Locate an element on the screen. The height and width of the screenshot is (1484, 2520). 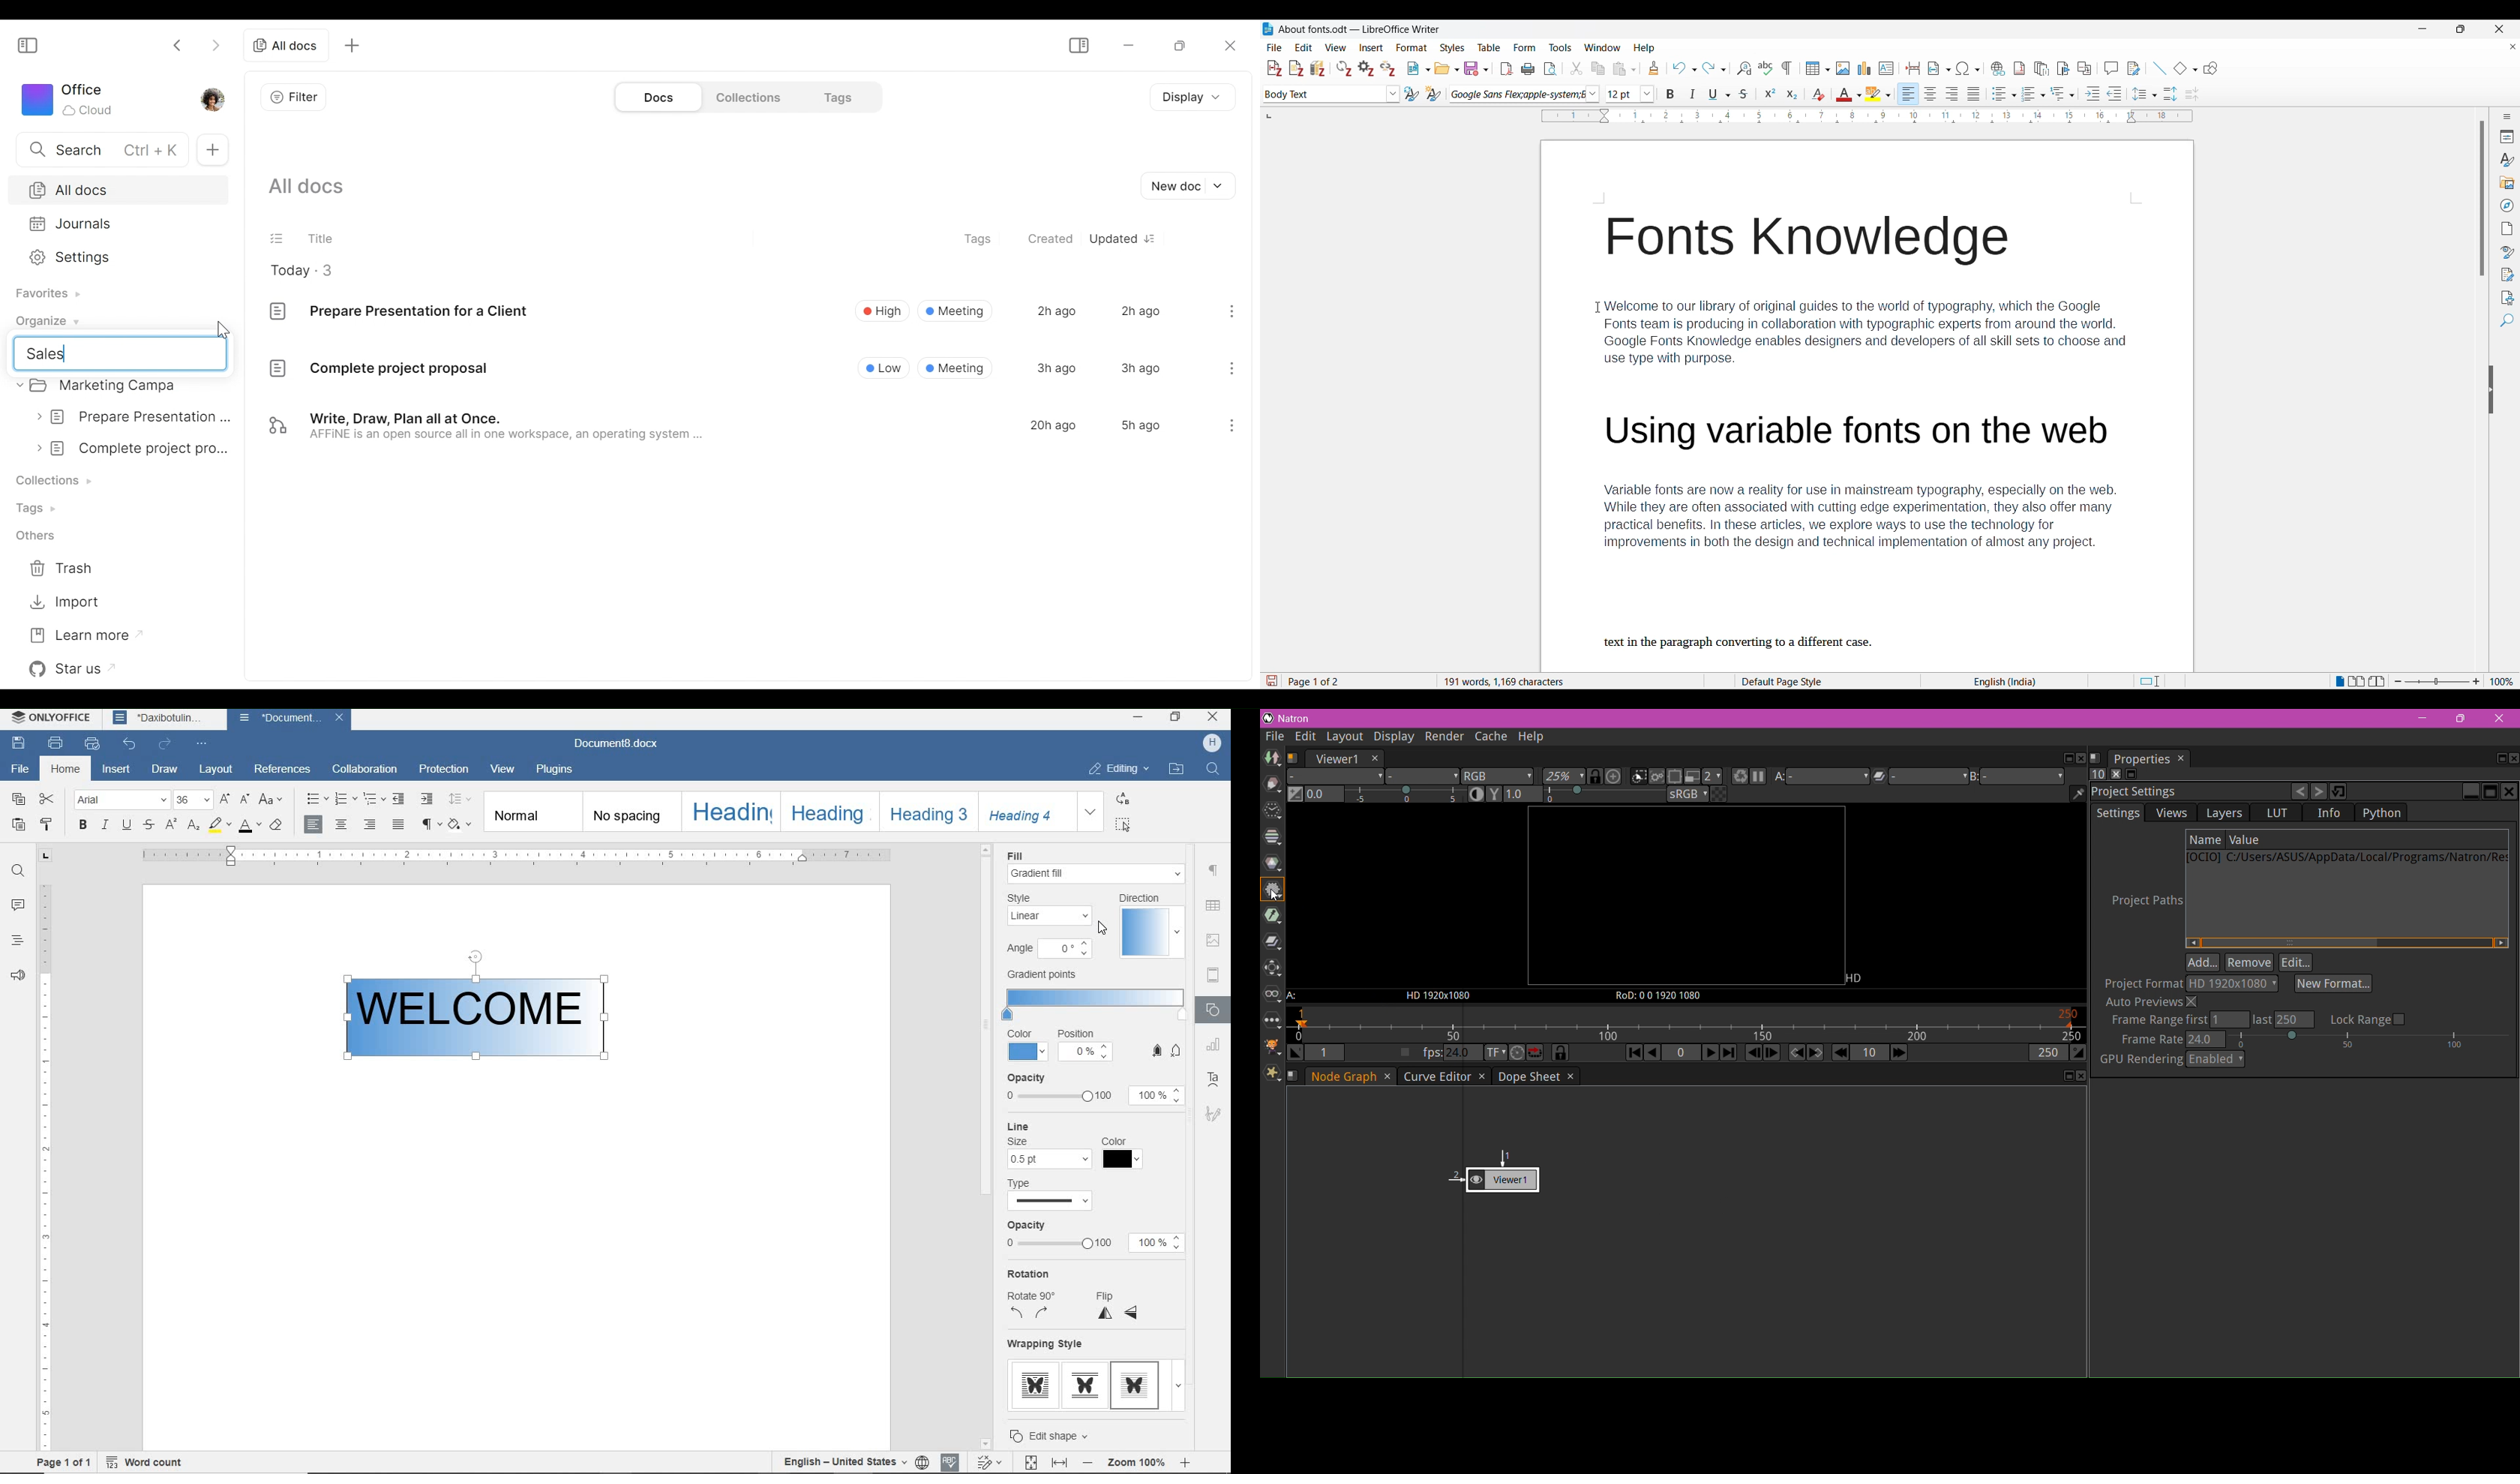
Paragraph alignment options is located at coordinates (1940, 94).